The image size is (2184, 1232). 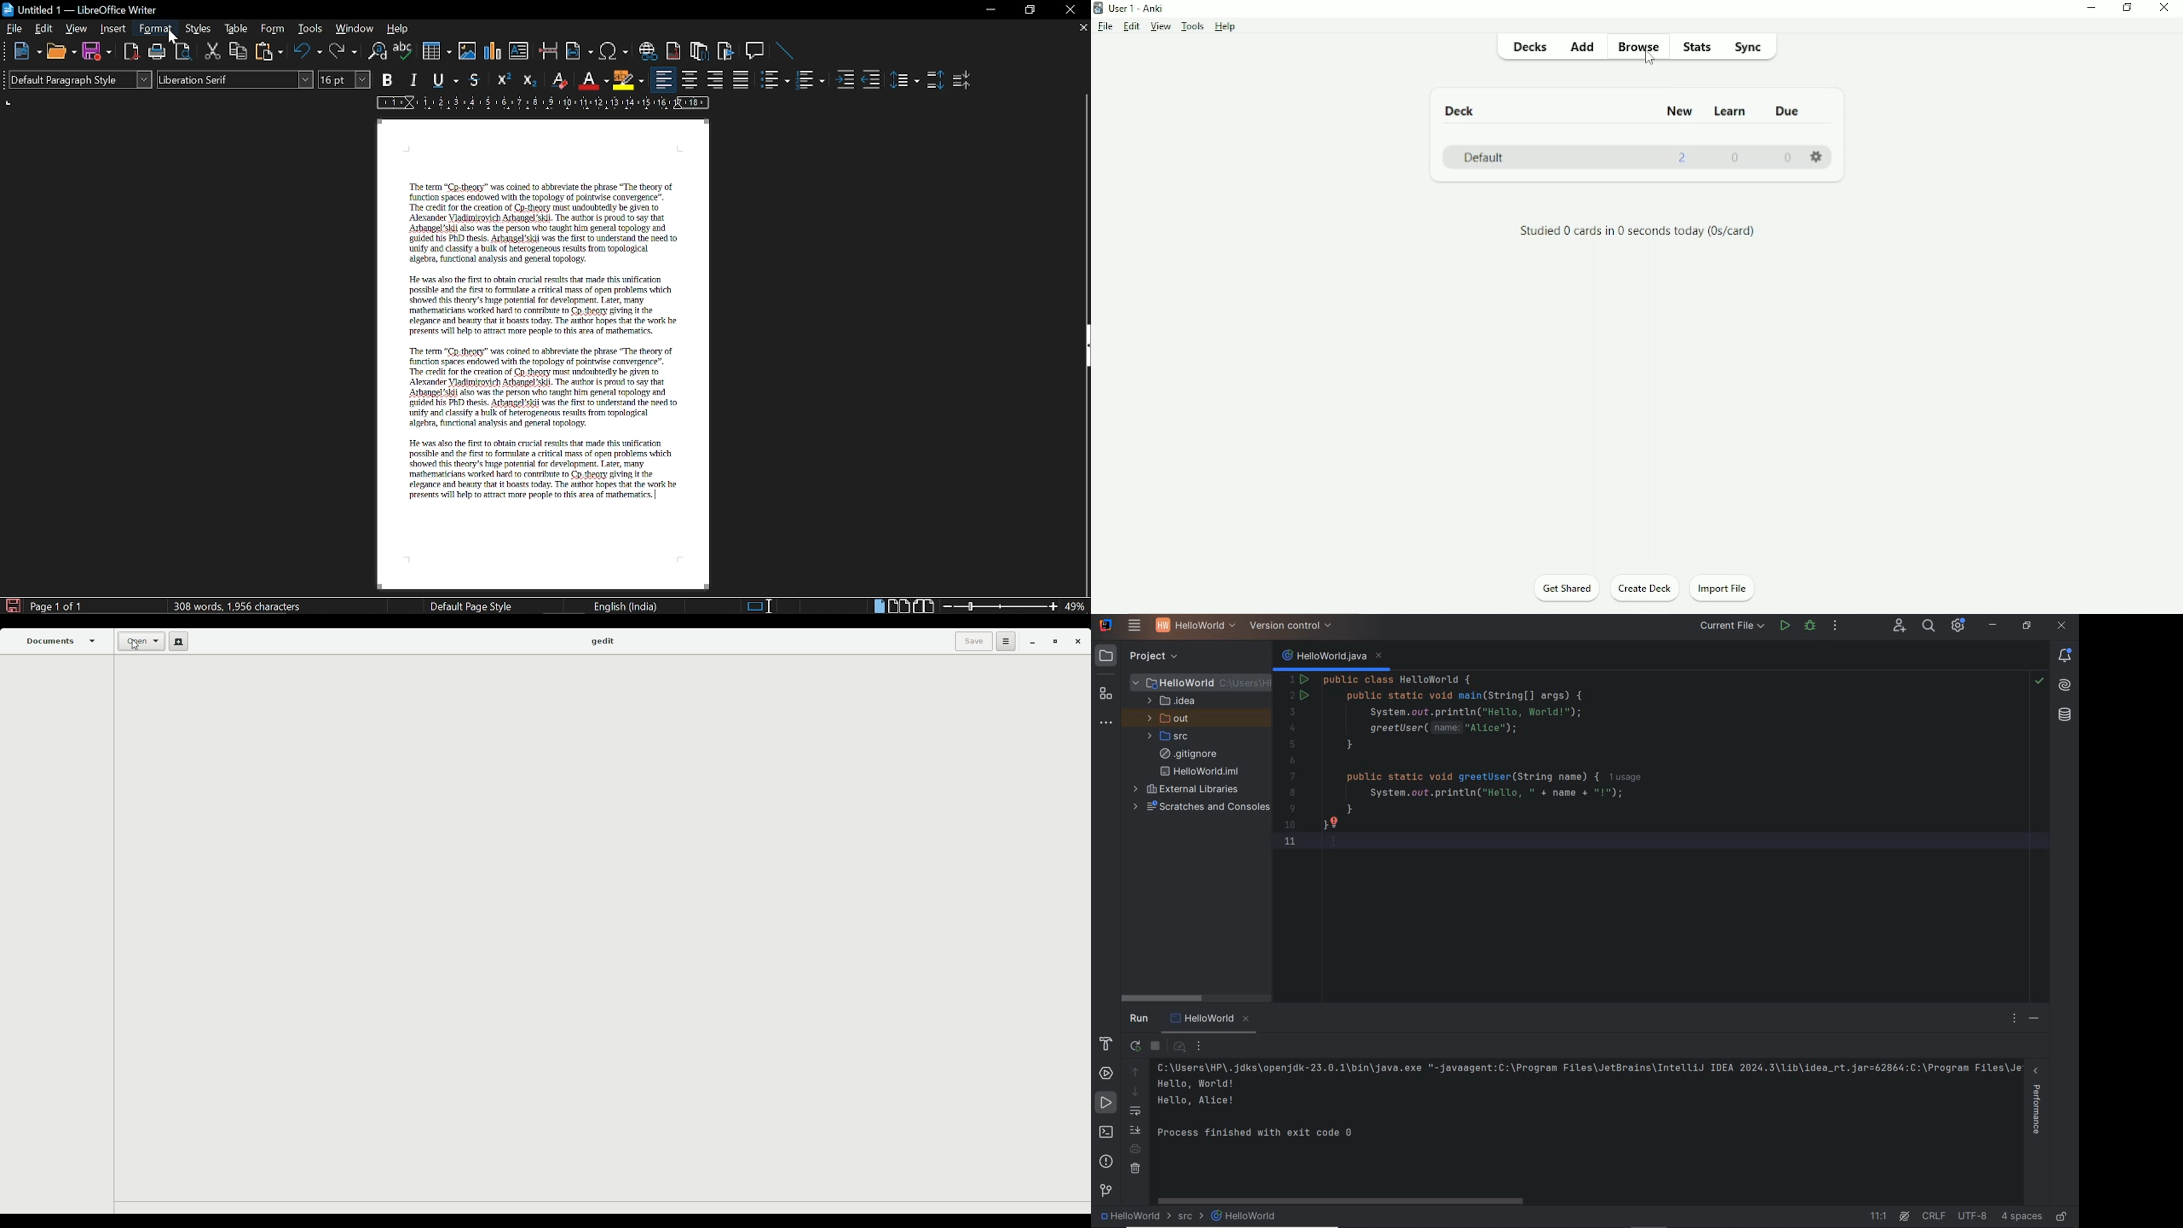 What do you see at coordinates (1169, 719) in the screenshot?
I see `out (folder)` at bounding box center [1169, 719].